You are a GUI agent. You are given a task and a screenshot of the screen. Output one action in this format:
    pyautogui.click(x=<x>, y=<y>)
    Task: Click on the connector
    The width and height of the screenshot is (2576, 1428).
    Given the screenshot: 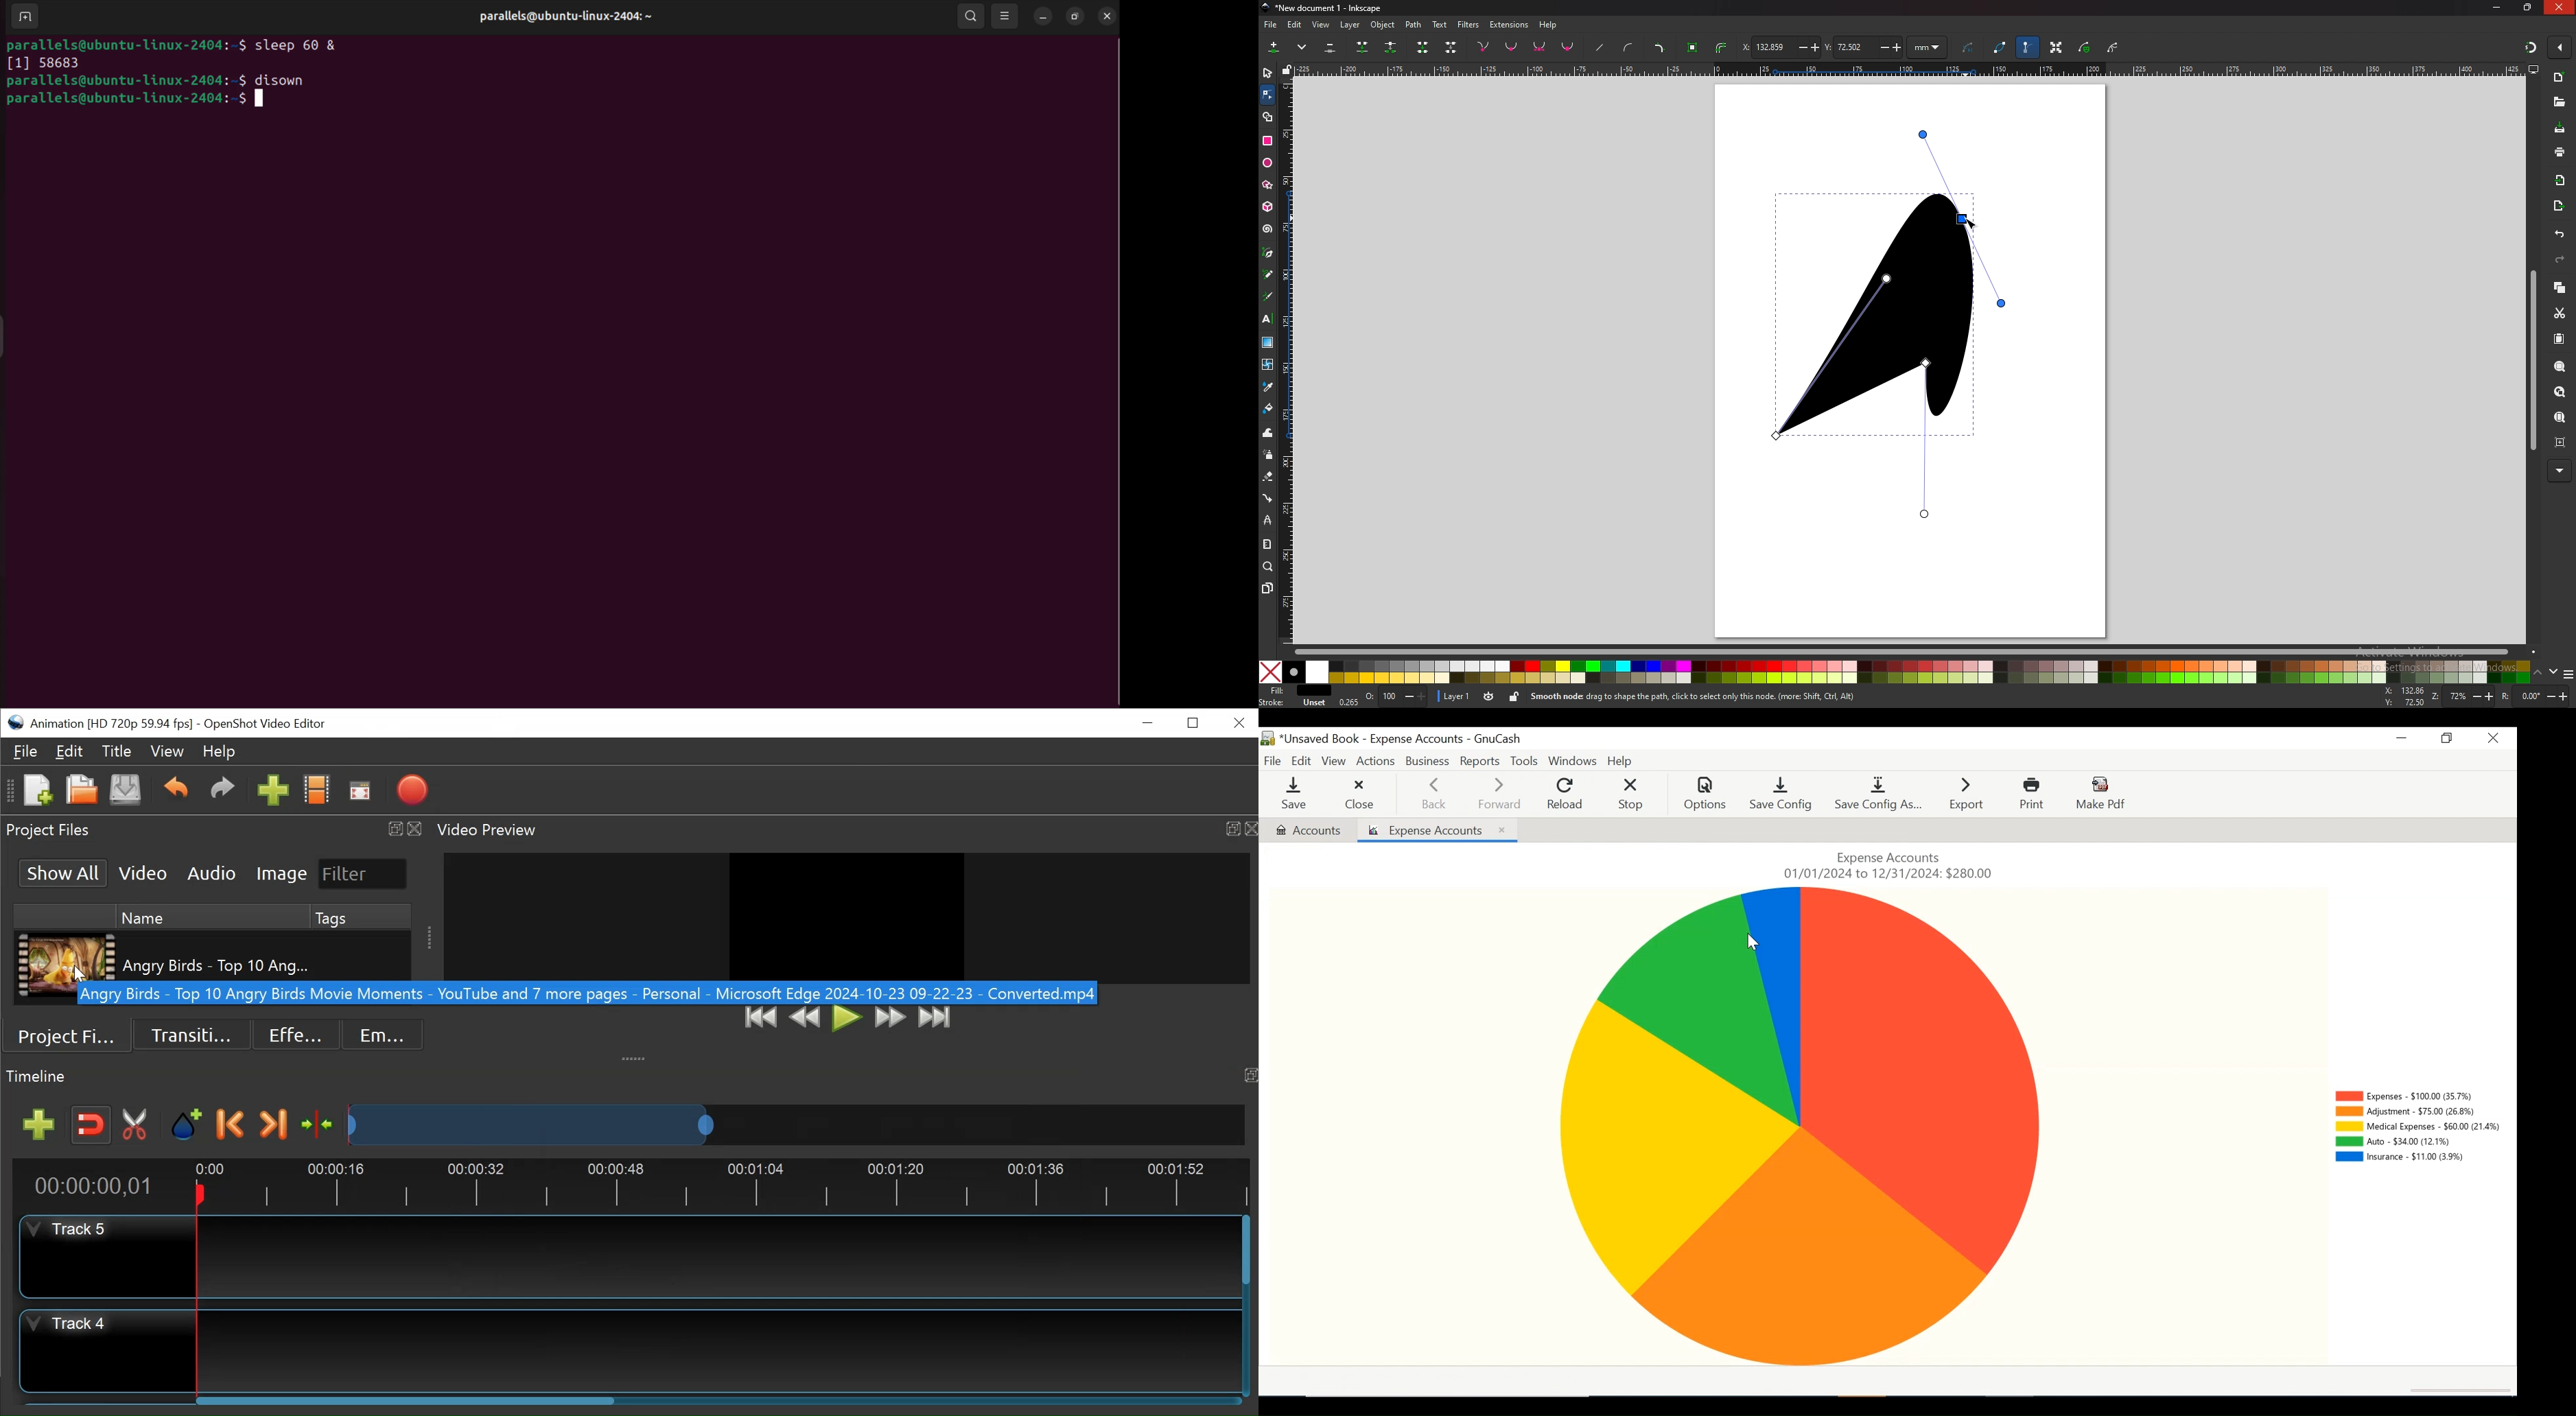 What is the action you would take?
    pyautogui.click(x=1267, y=497)
    